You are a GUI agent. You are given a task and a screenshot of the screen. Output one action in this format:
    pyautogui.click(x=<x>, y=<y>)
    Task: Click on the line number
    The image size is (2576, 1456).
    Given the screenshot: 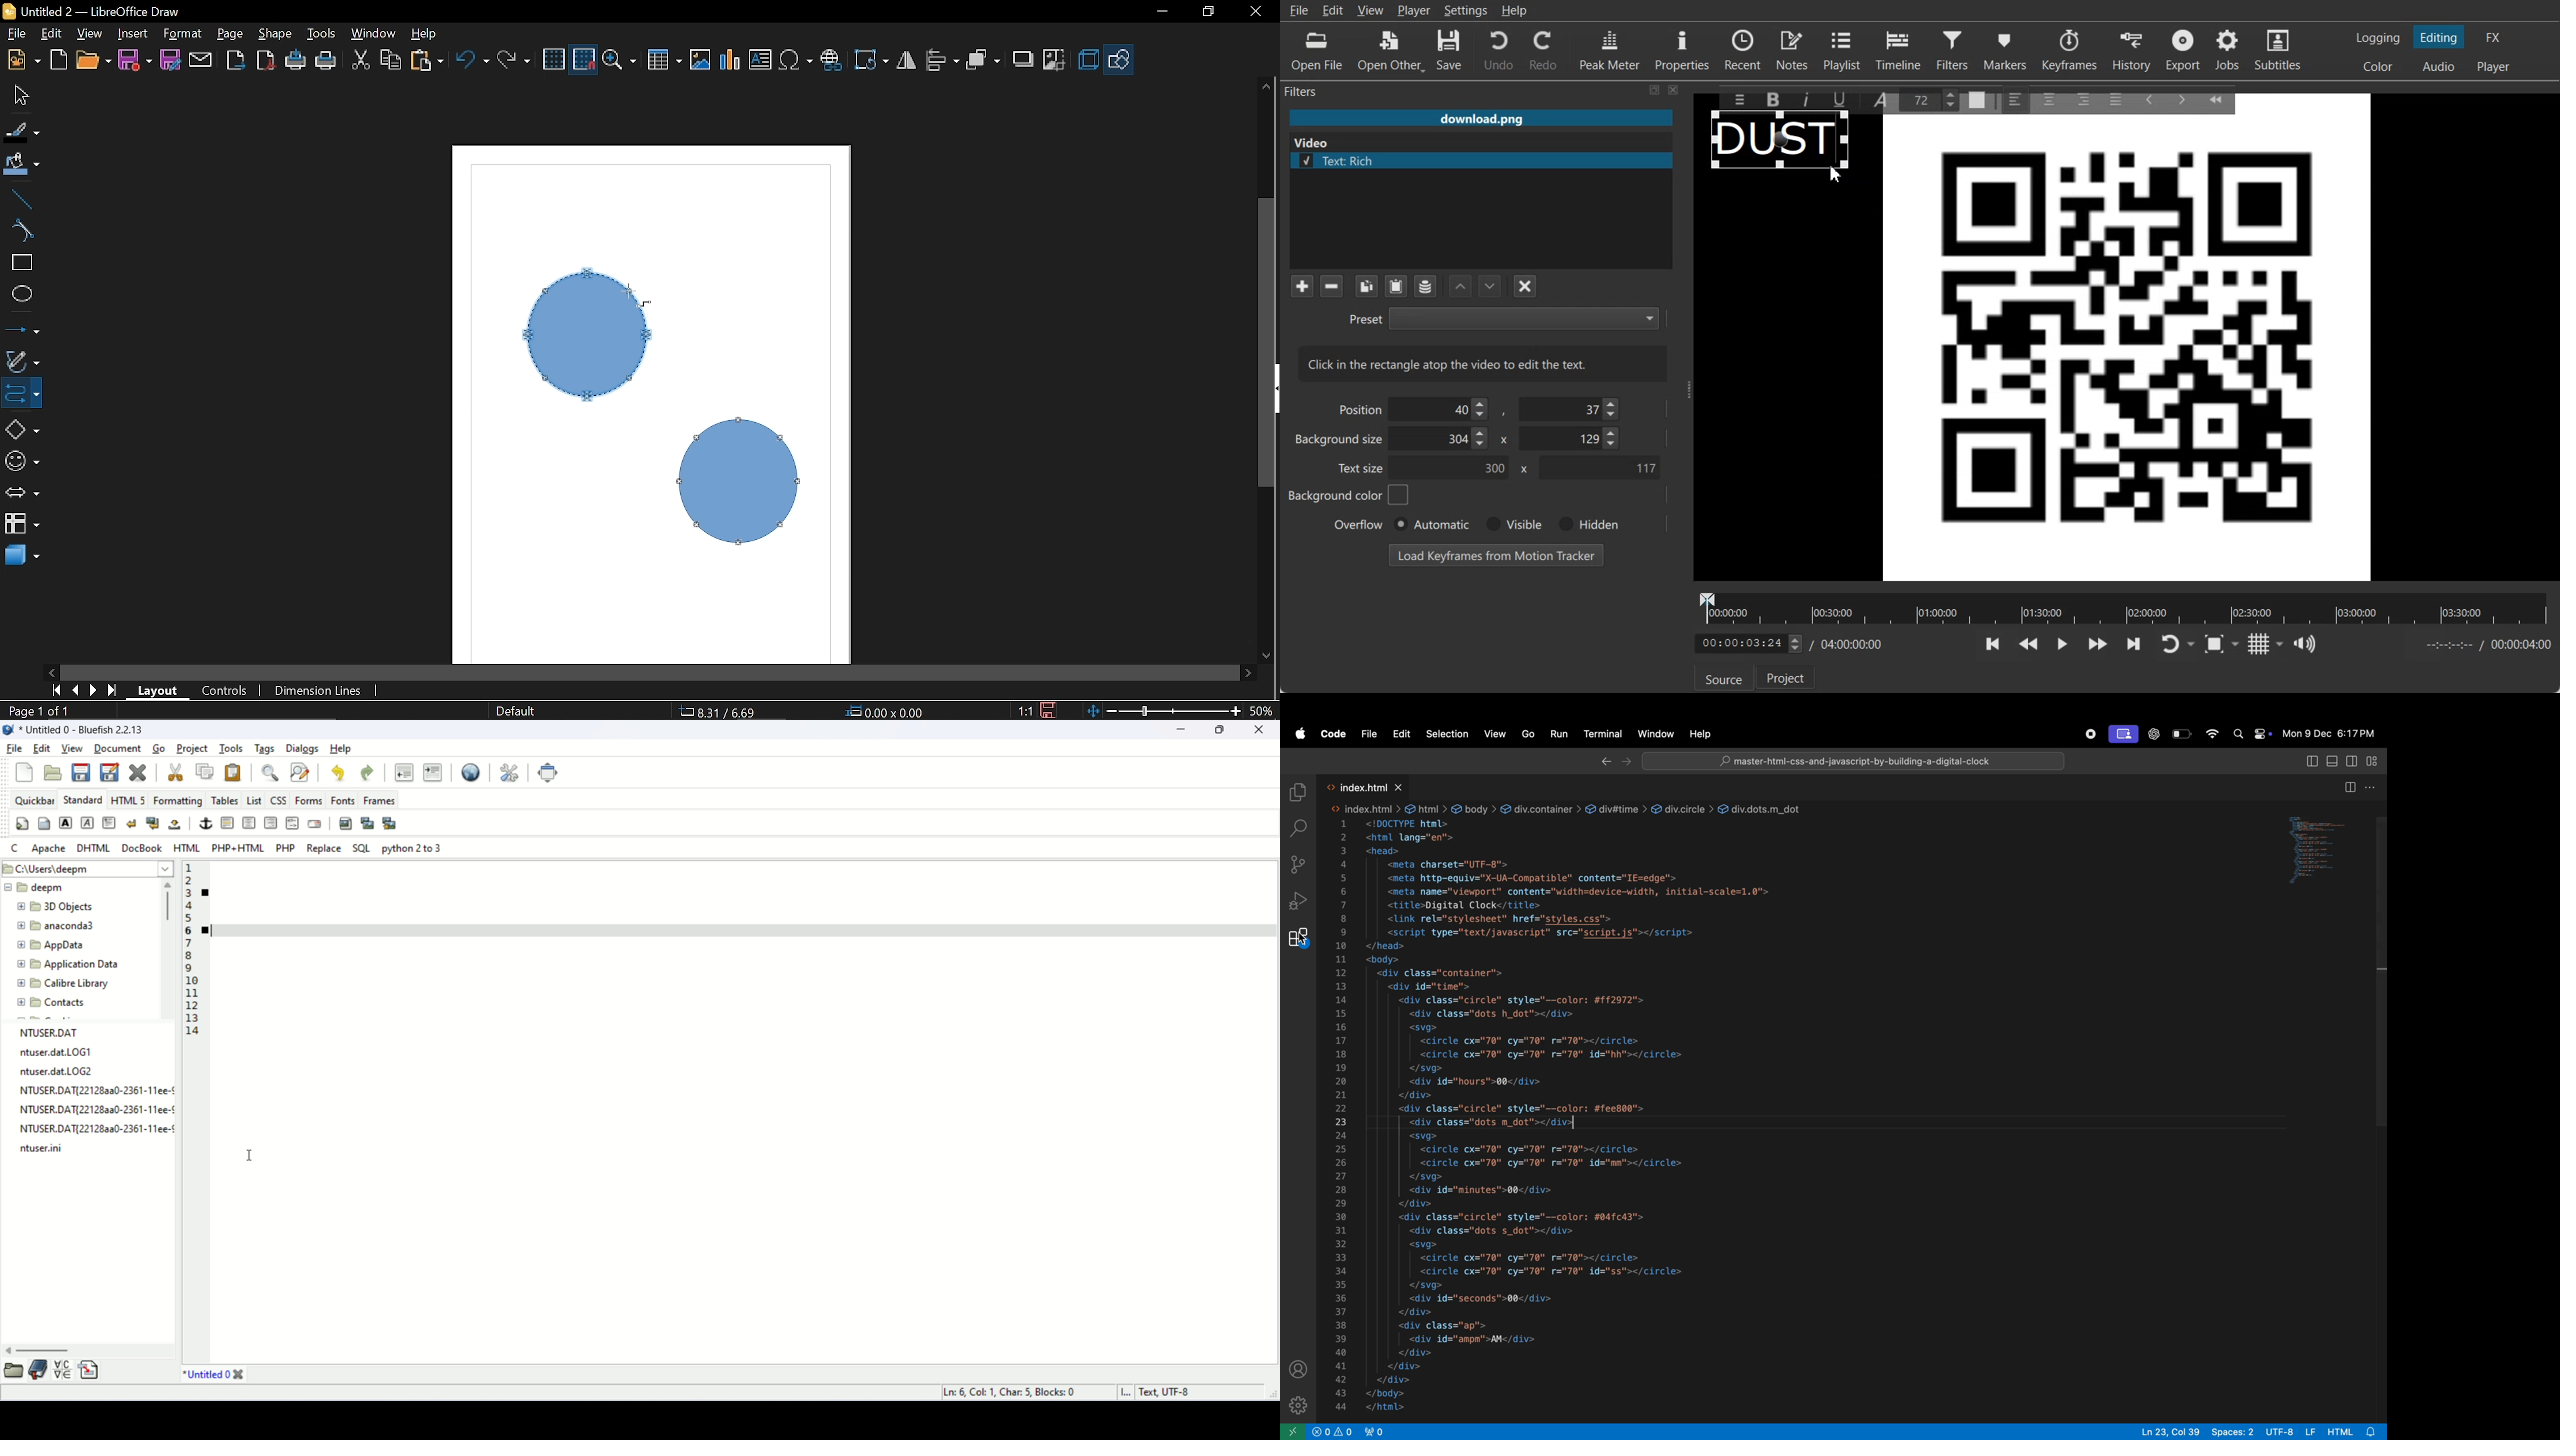 What is the action you would take?
    pyautogui.click(x=189, y=949)
    